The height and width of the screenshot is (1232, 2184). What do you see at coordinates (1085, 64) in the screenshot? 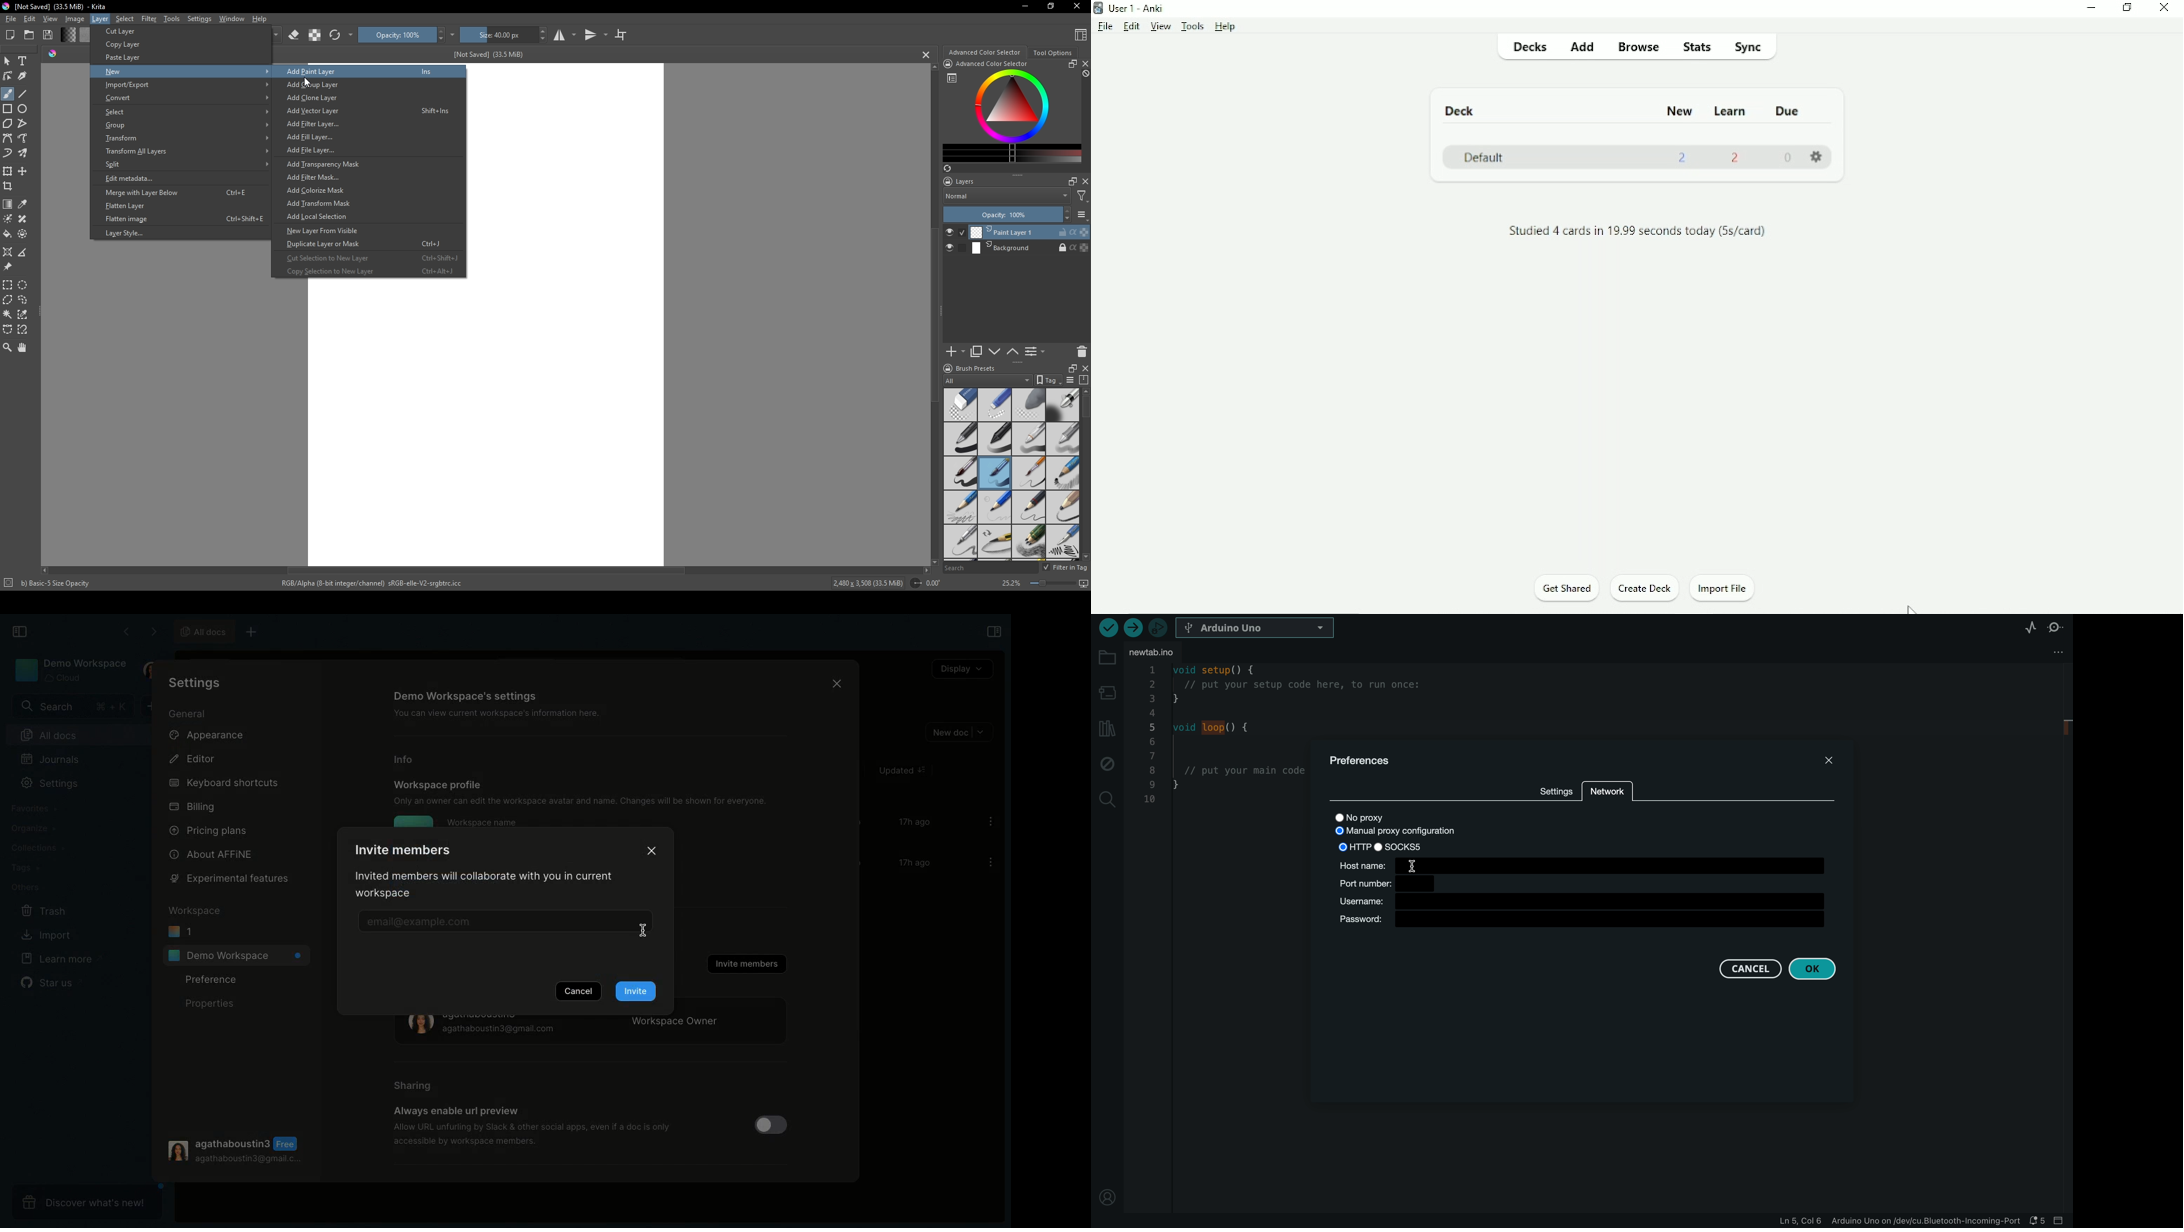
I see `close` at bounding box center [1085, 64].